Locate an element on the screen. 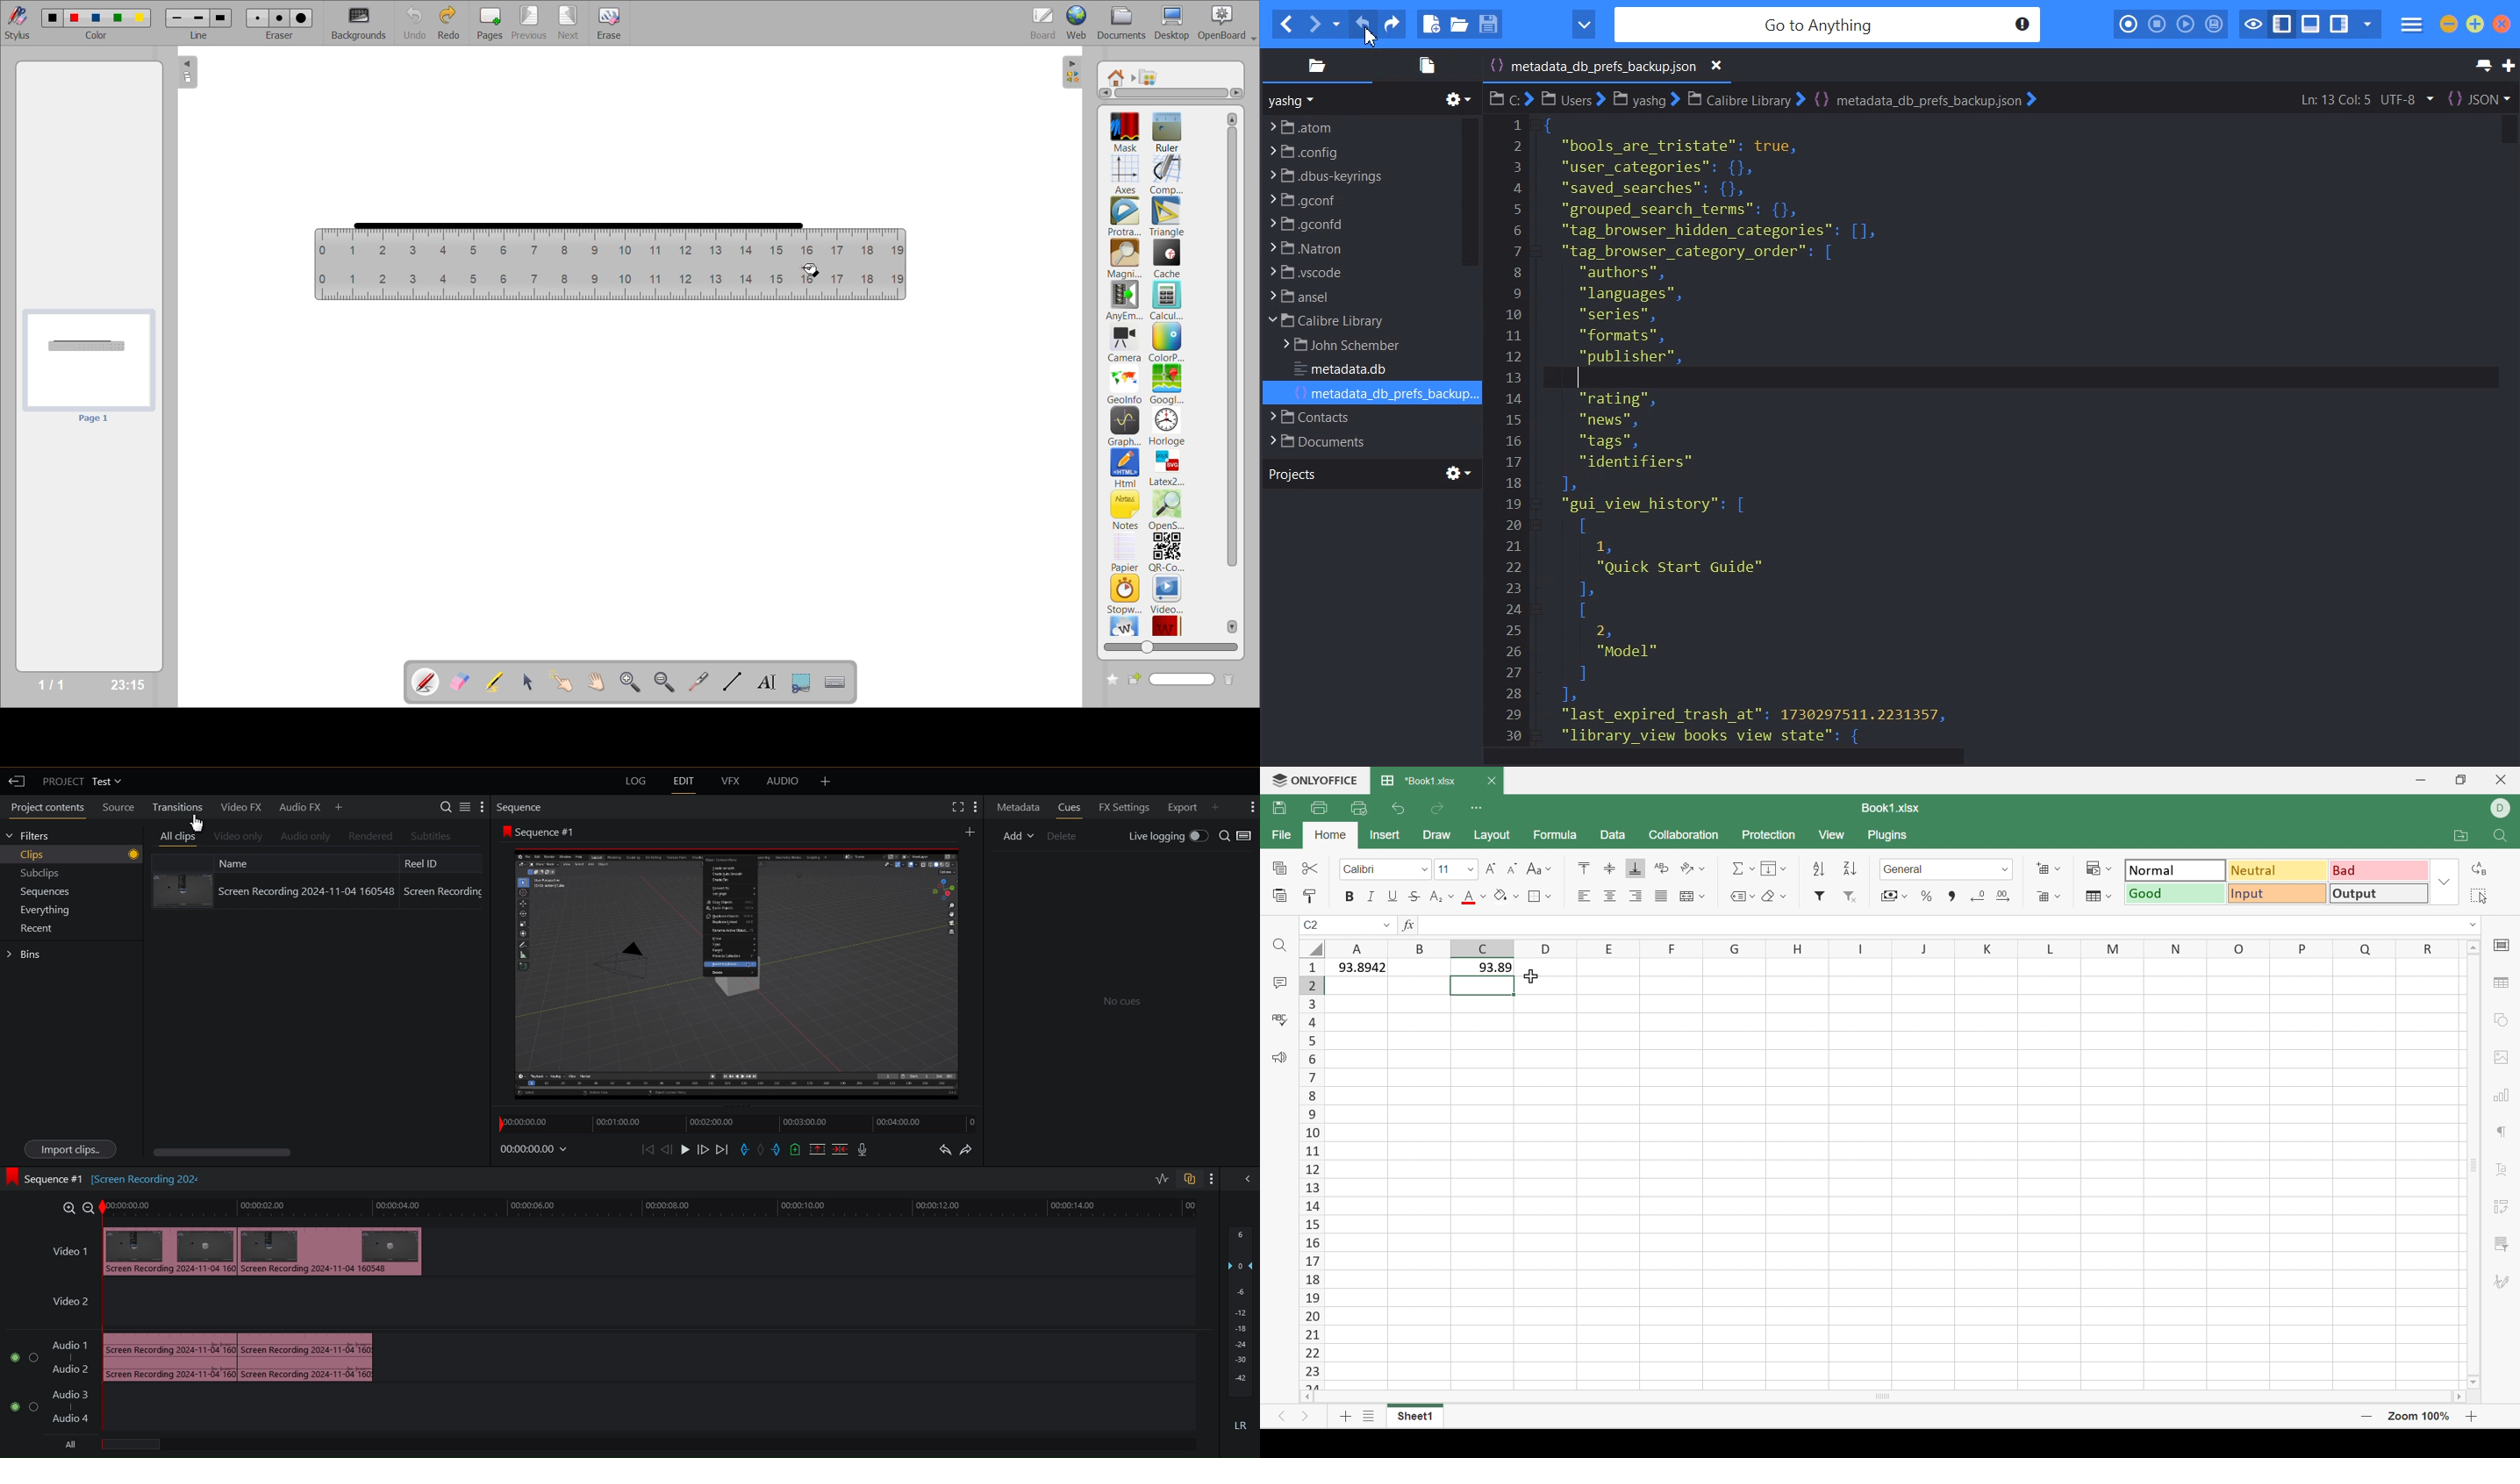  Export is located at coordinates (1182, 807).